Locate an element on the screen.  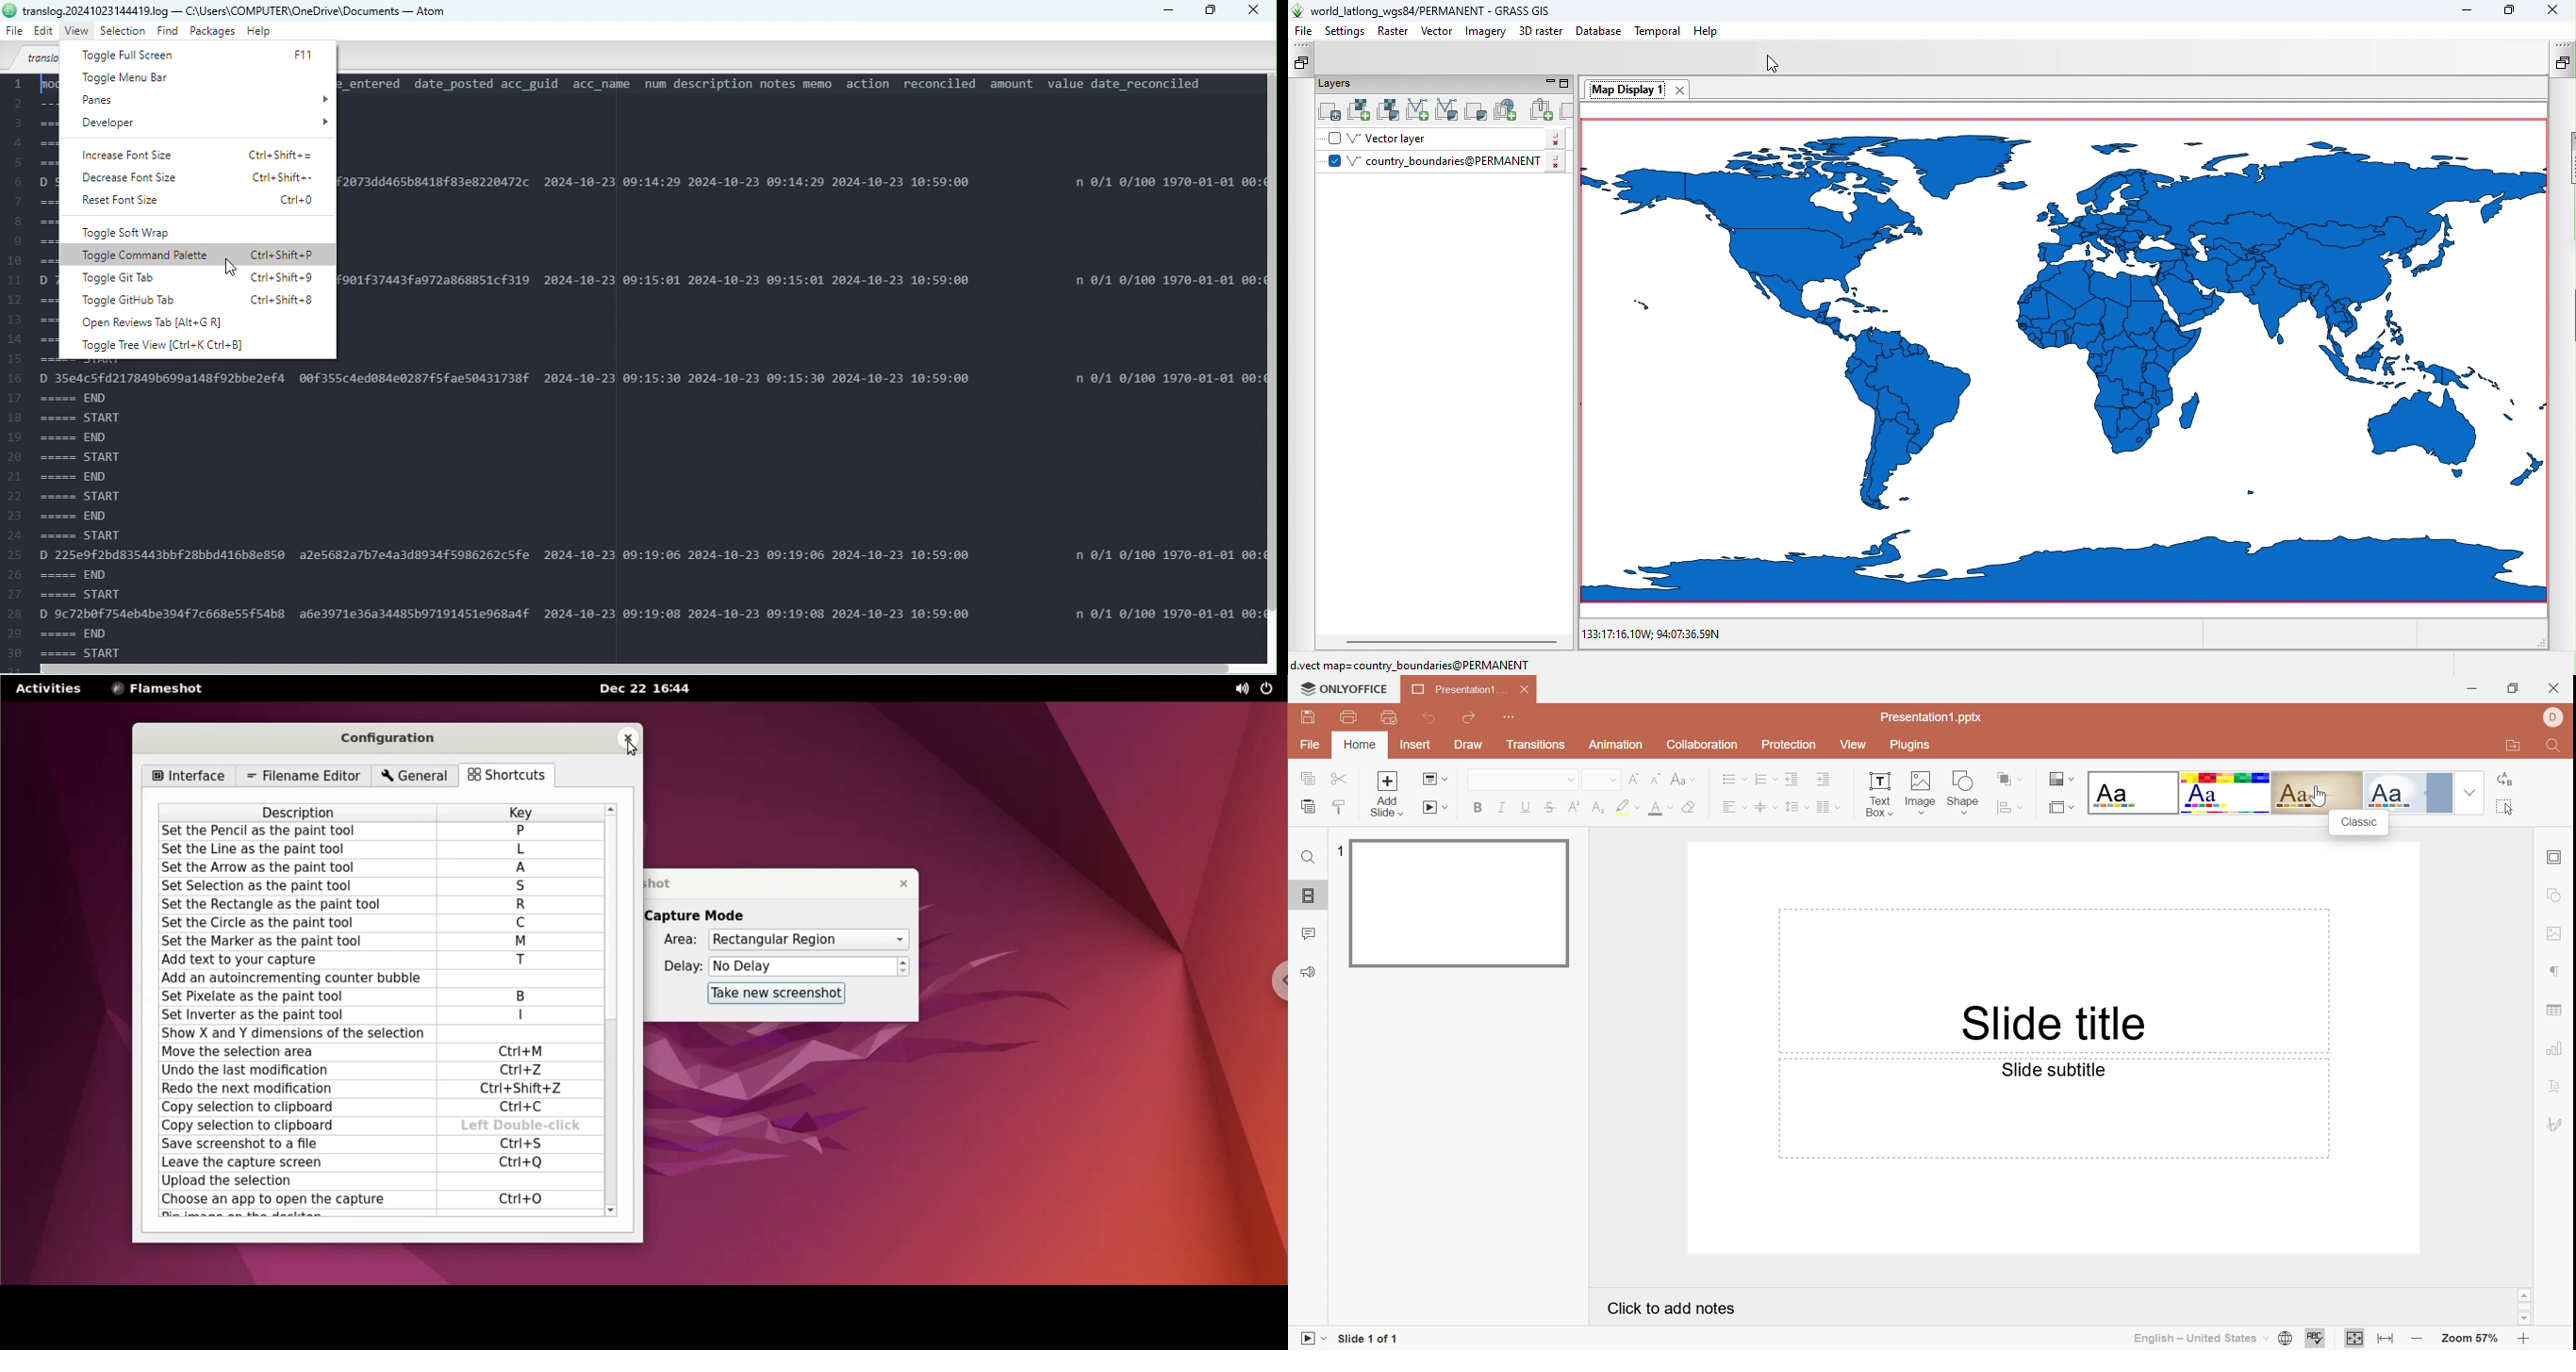
Toggle tree view is located at coordinates (168, 345).